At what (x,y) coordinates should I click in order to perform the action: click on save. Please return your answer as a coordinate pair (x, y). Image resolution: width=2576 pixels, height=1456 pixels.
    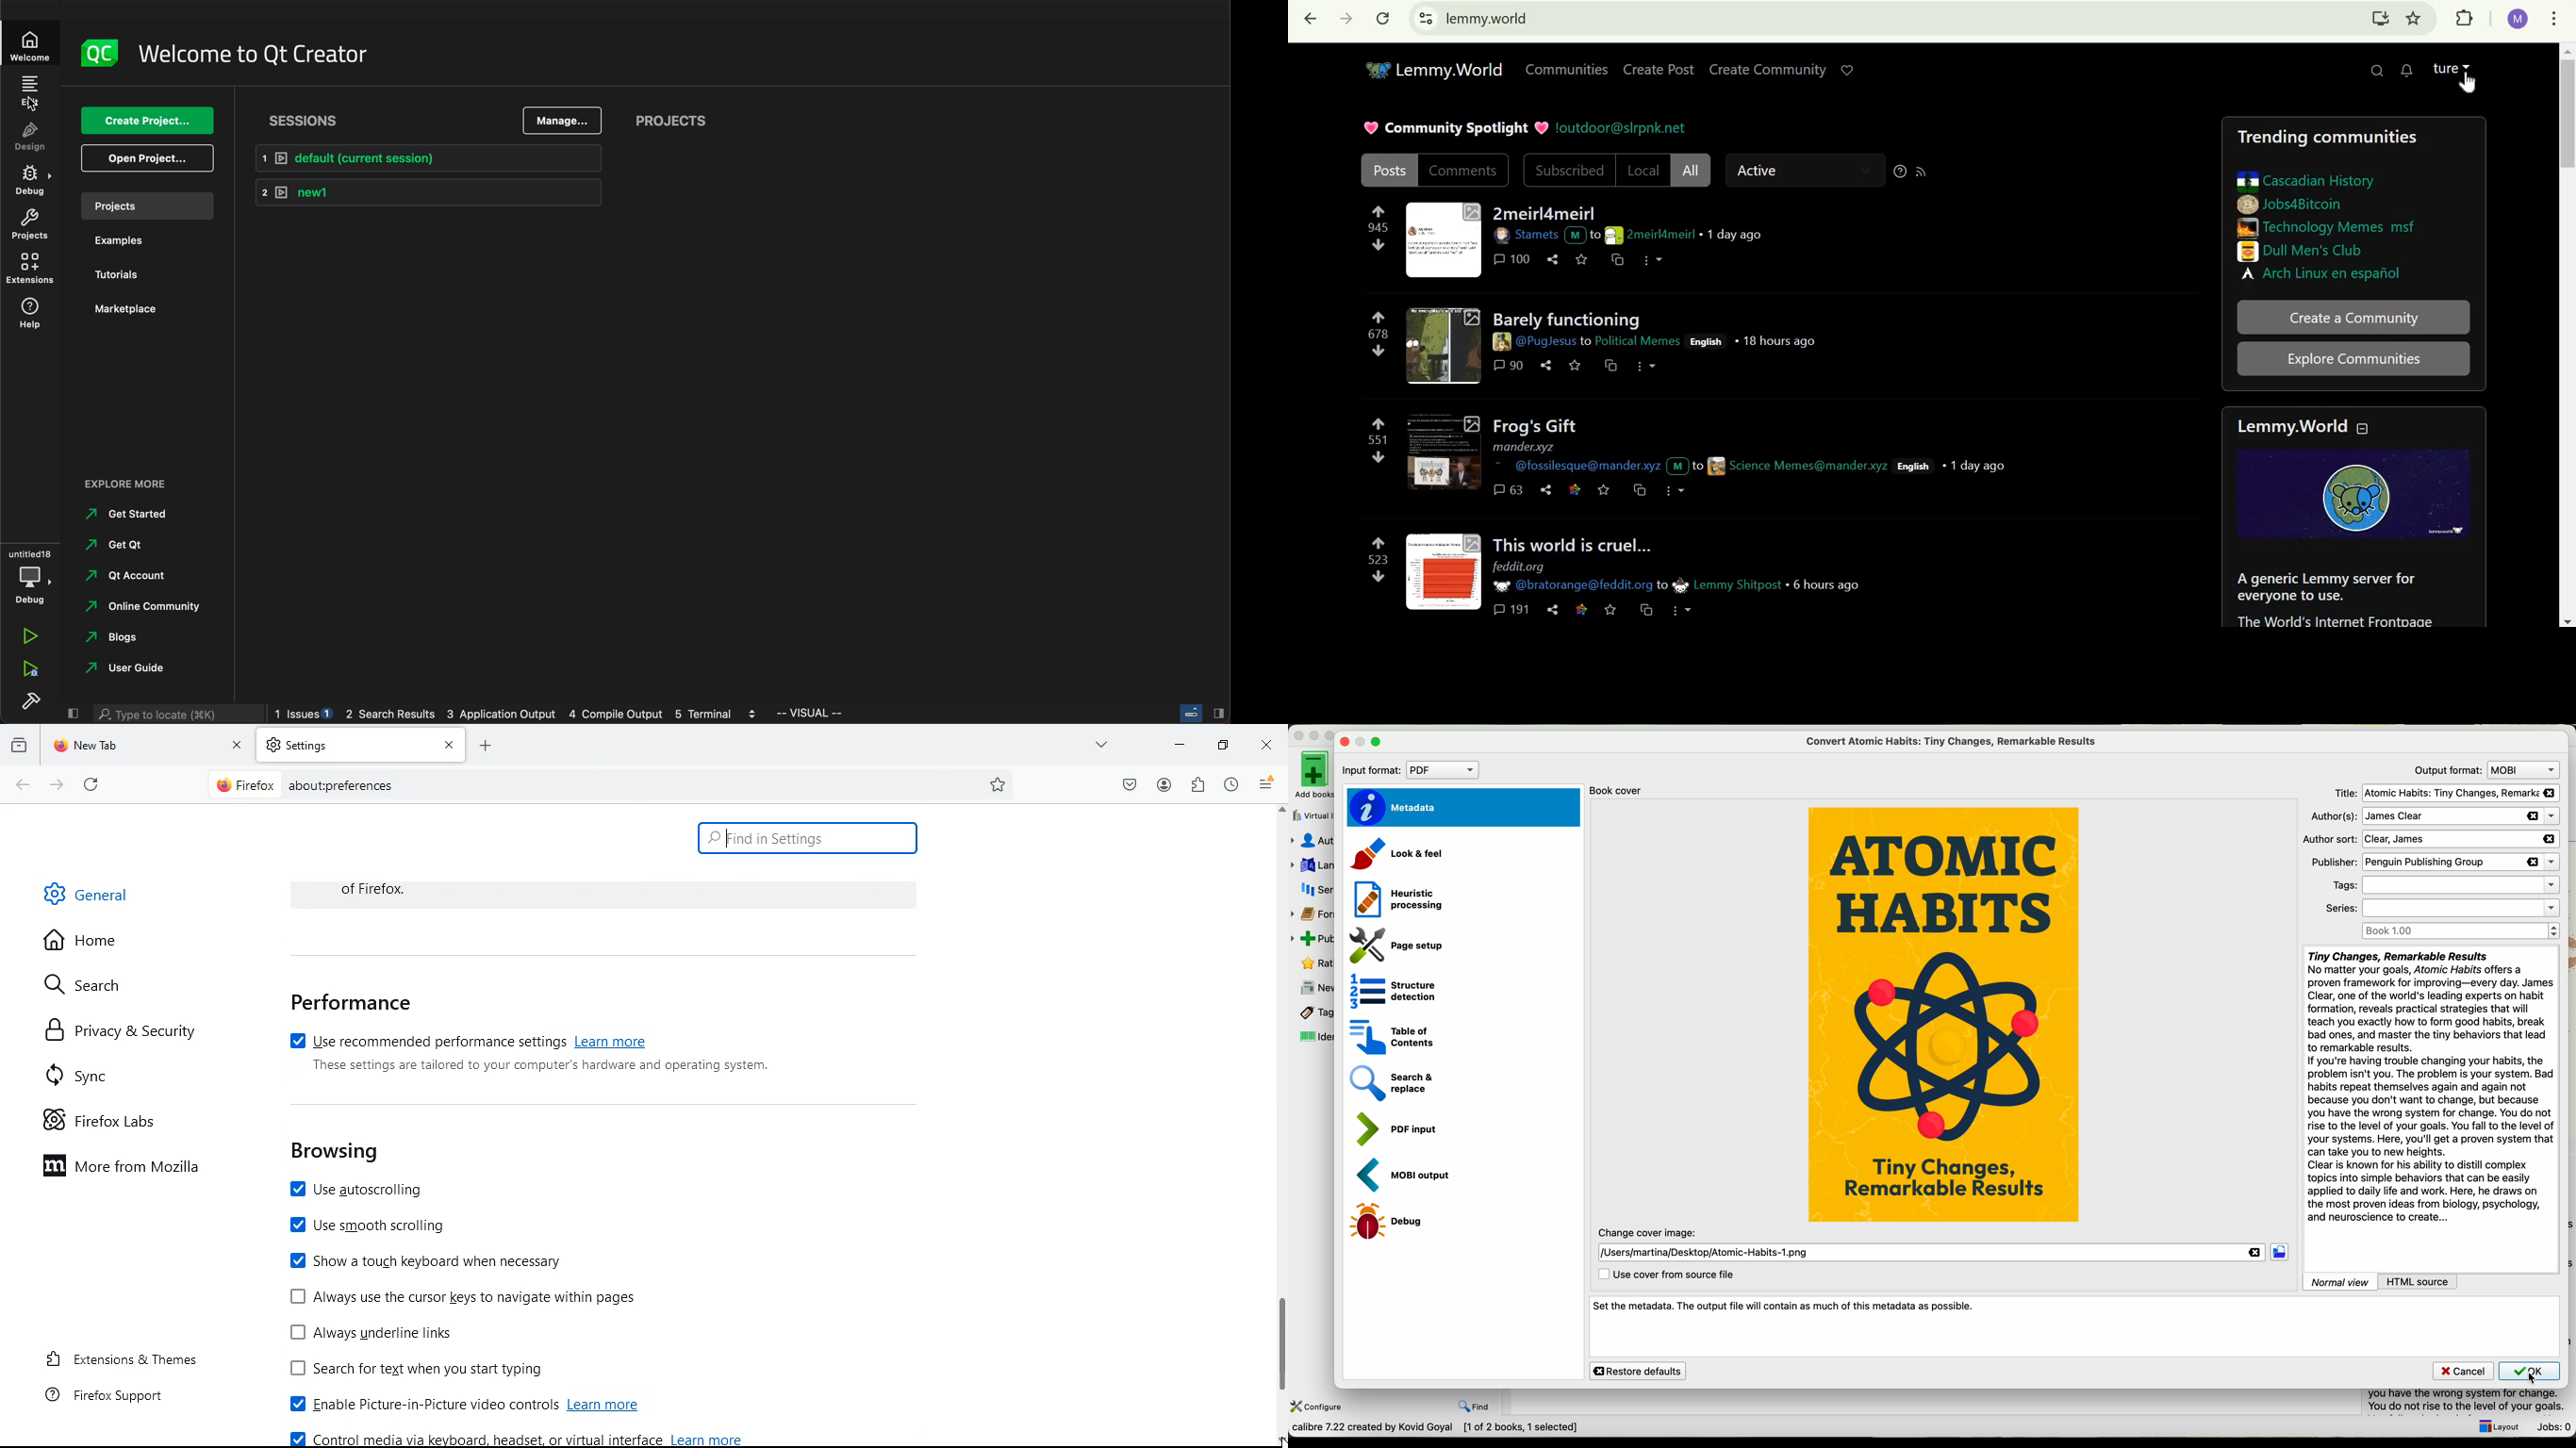
    Looking at the image, I should click on (1605, 490).